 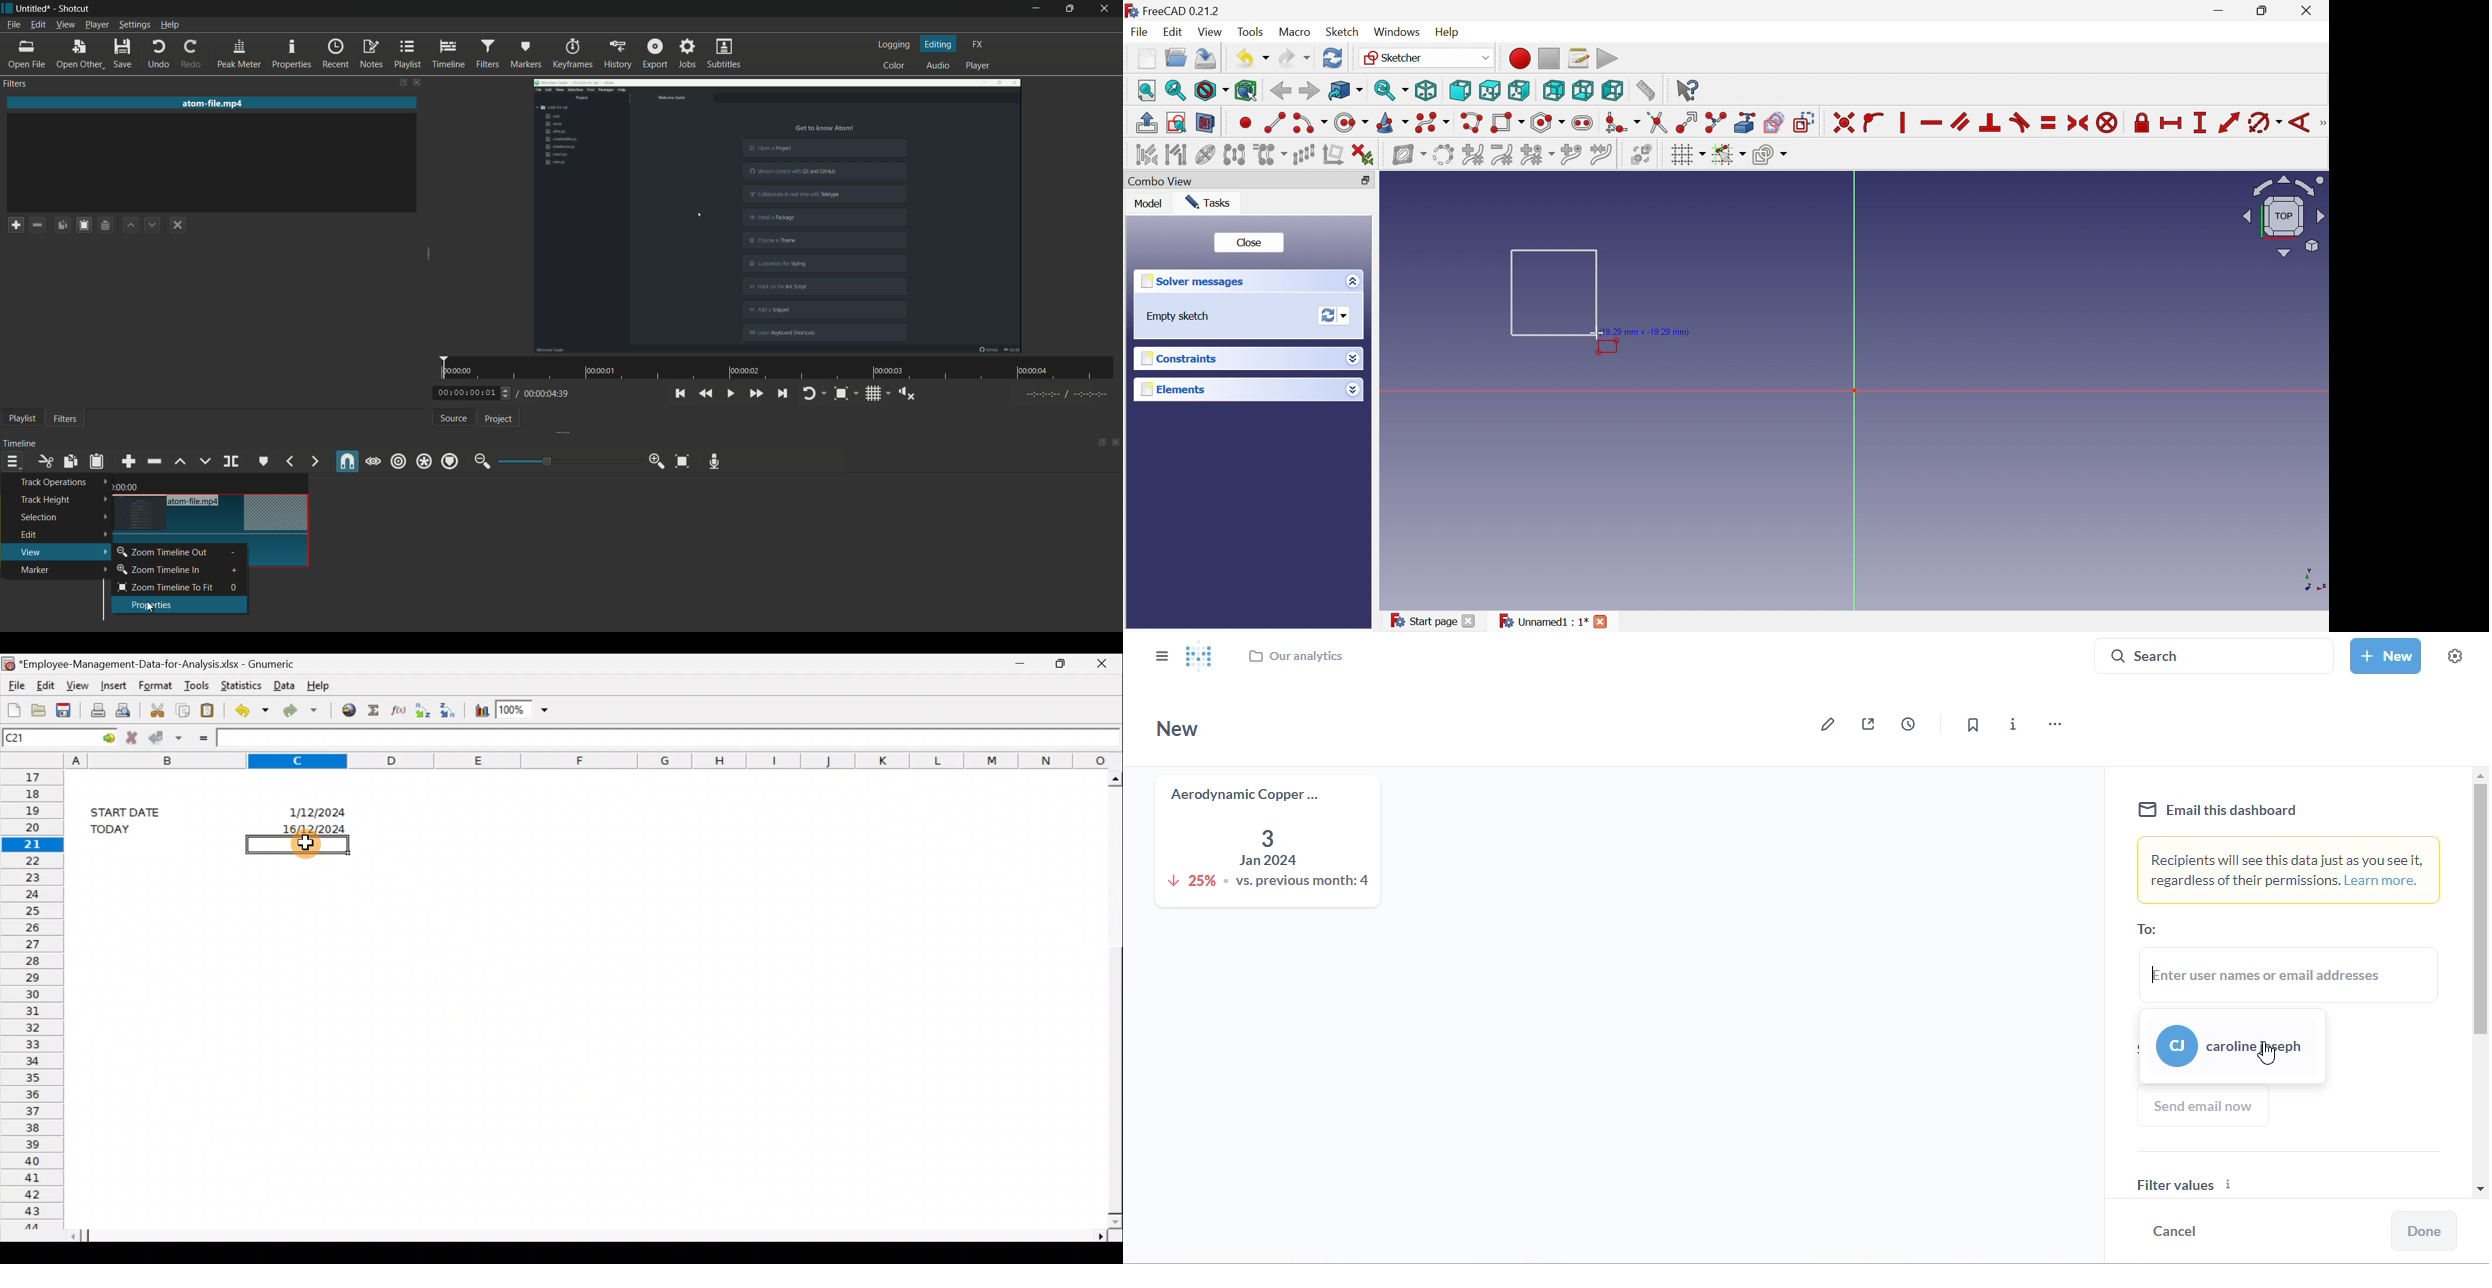 What do you see at coordinates (204, 461) in the screenshot?
I see `overwrite` at bounding box center [204, 461].